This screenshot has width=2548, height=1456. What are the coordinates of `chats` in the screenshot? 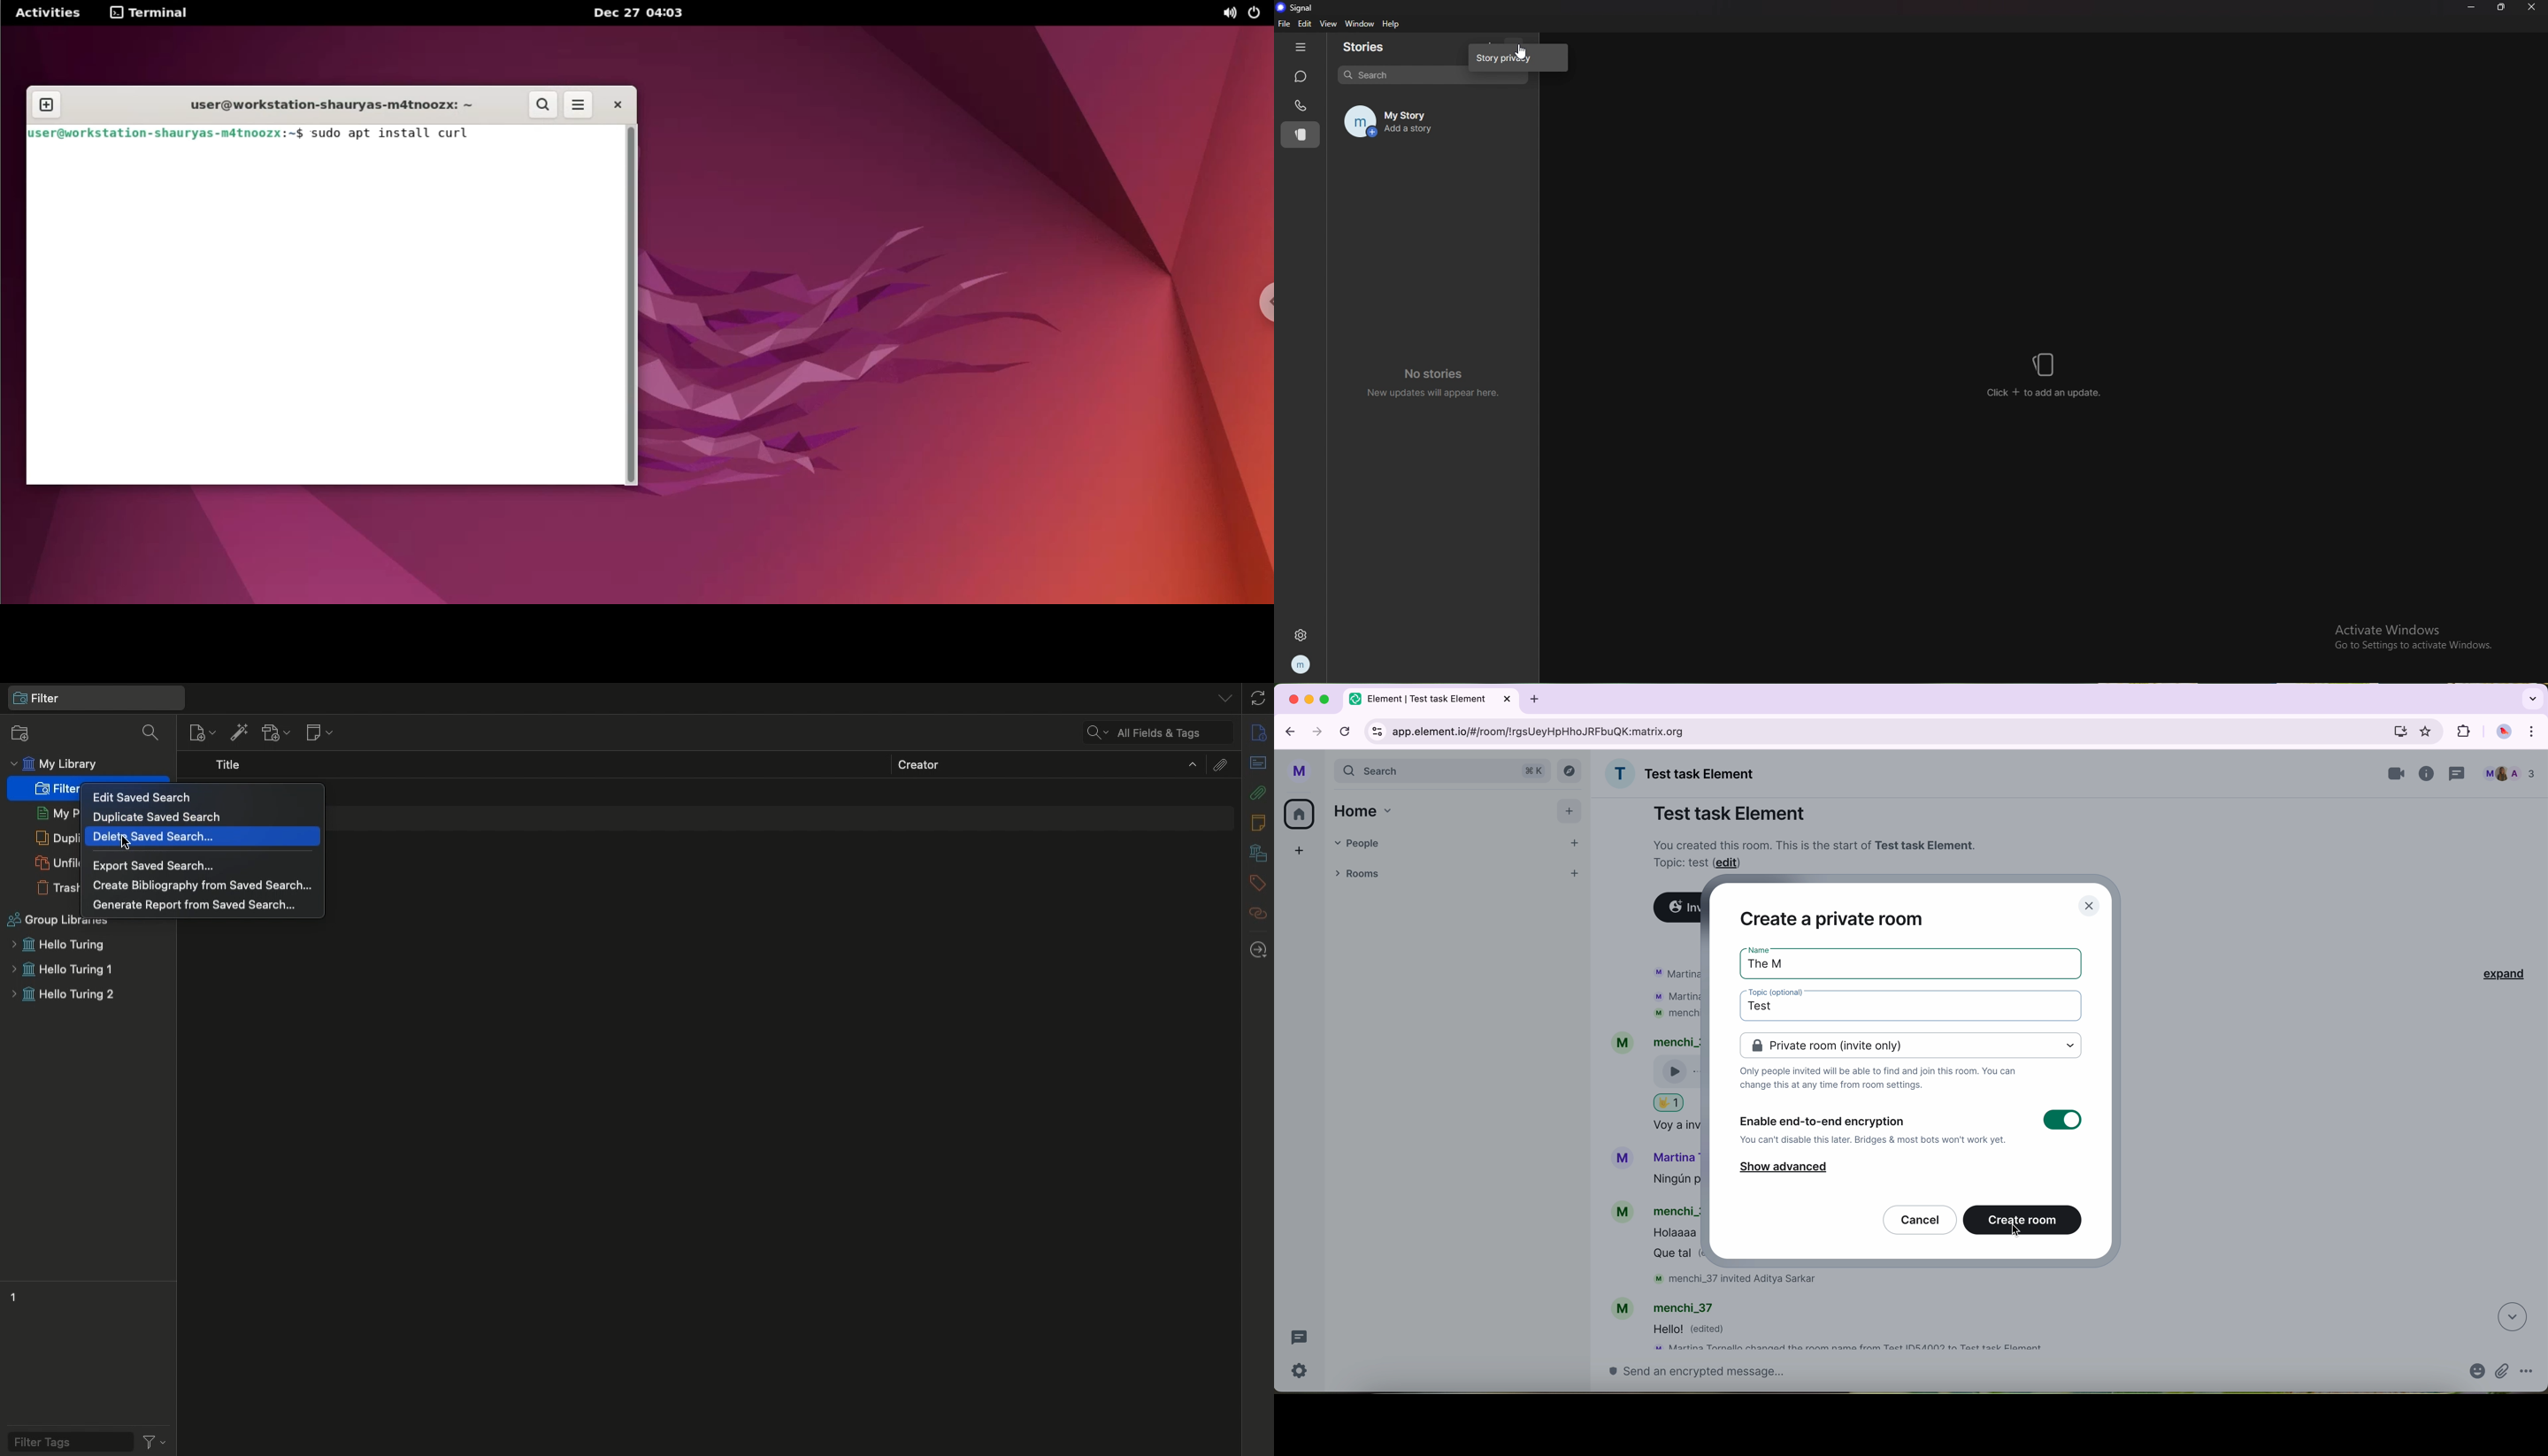 It's located at (1301, 77).